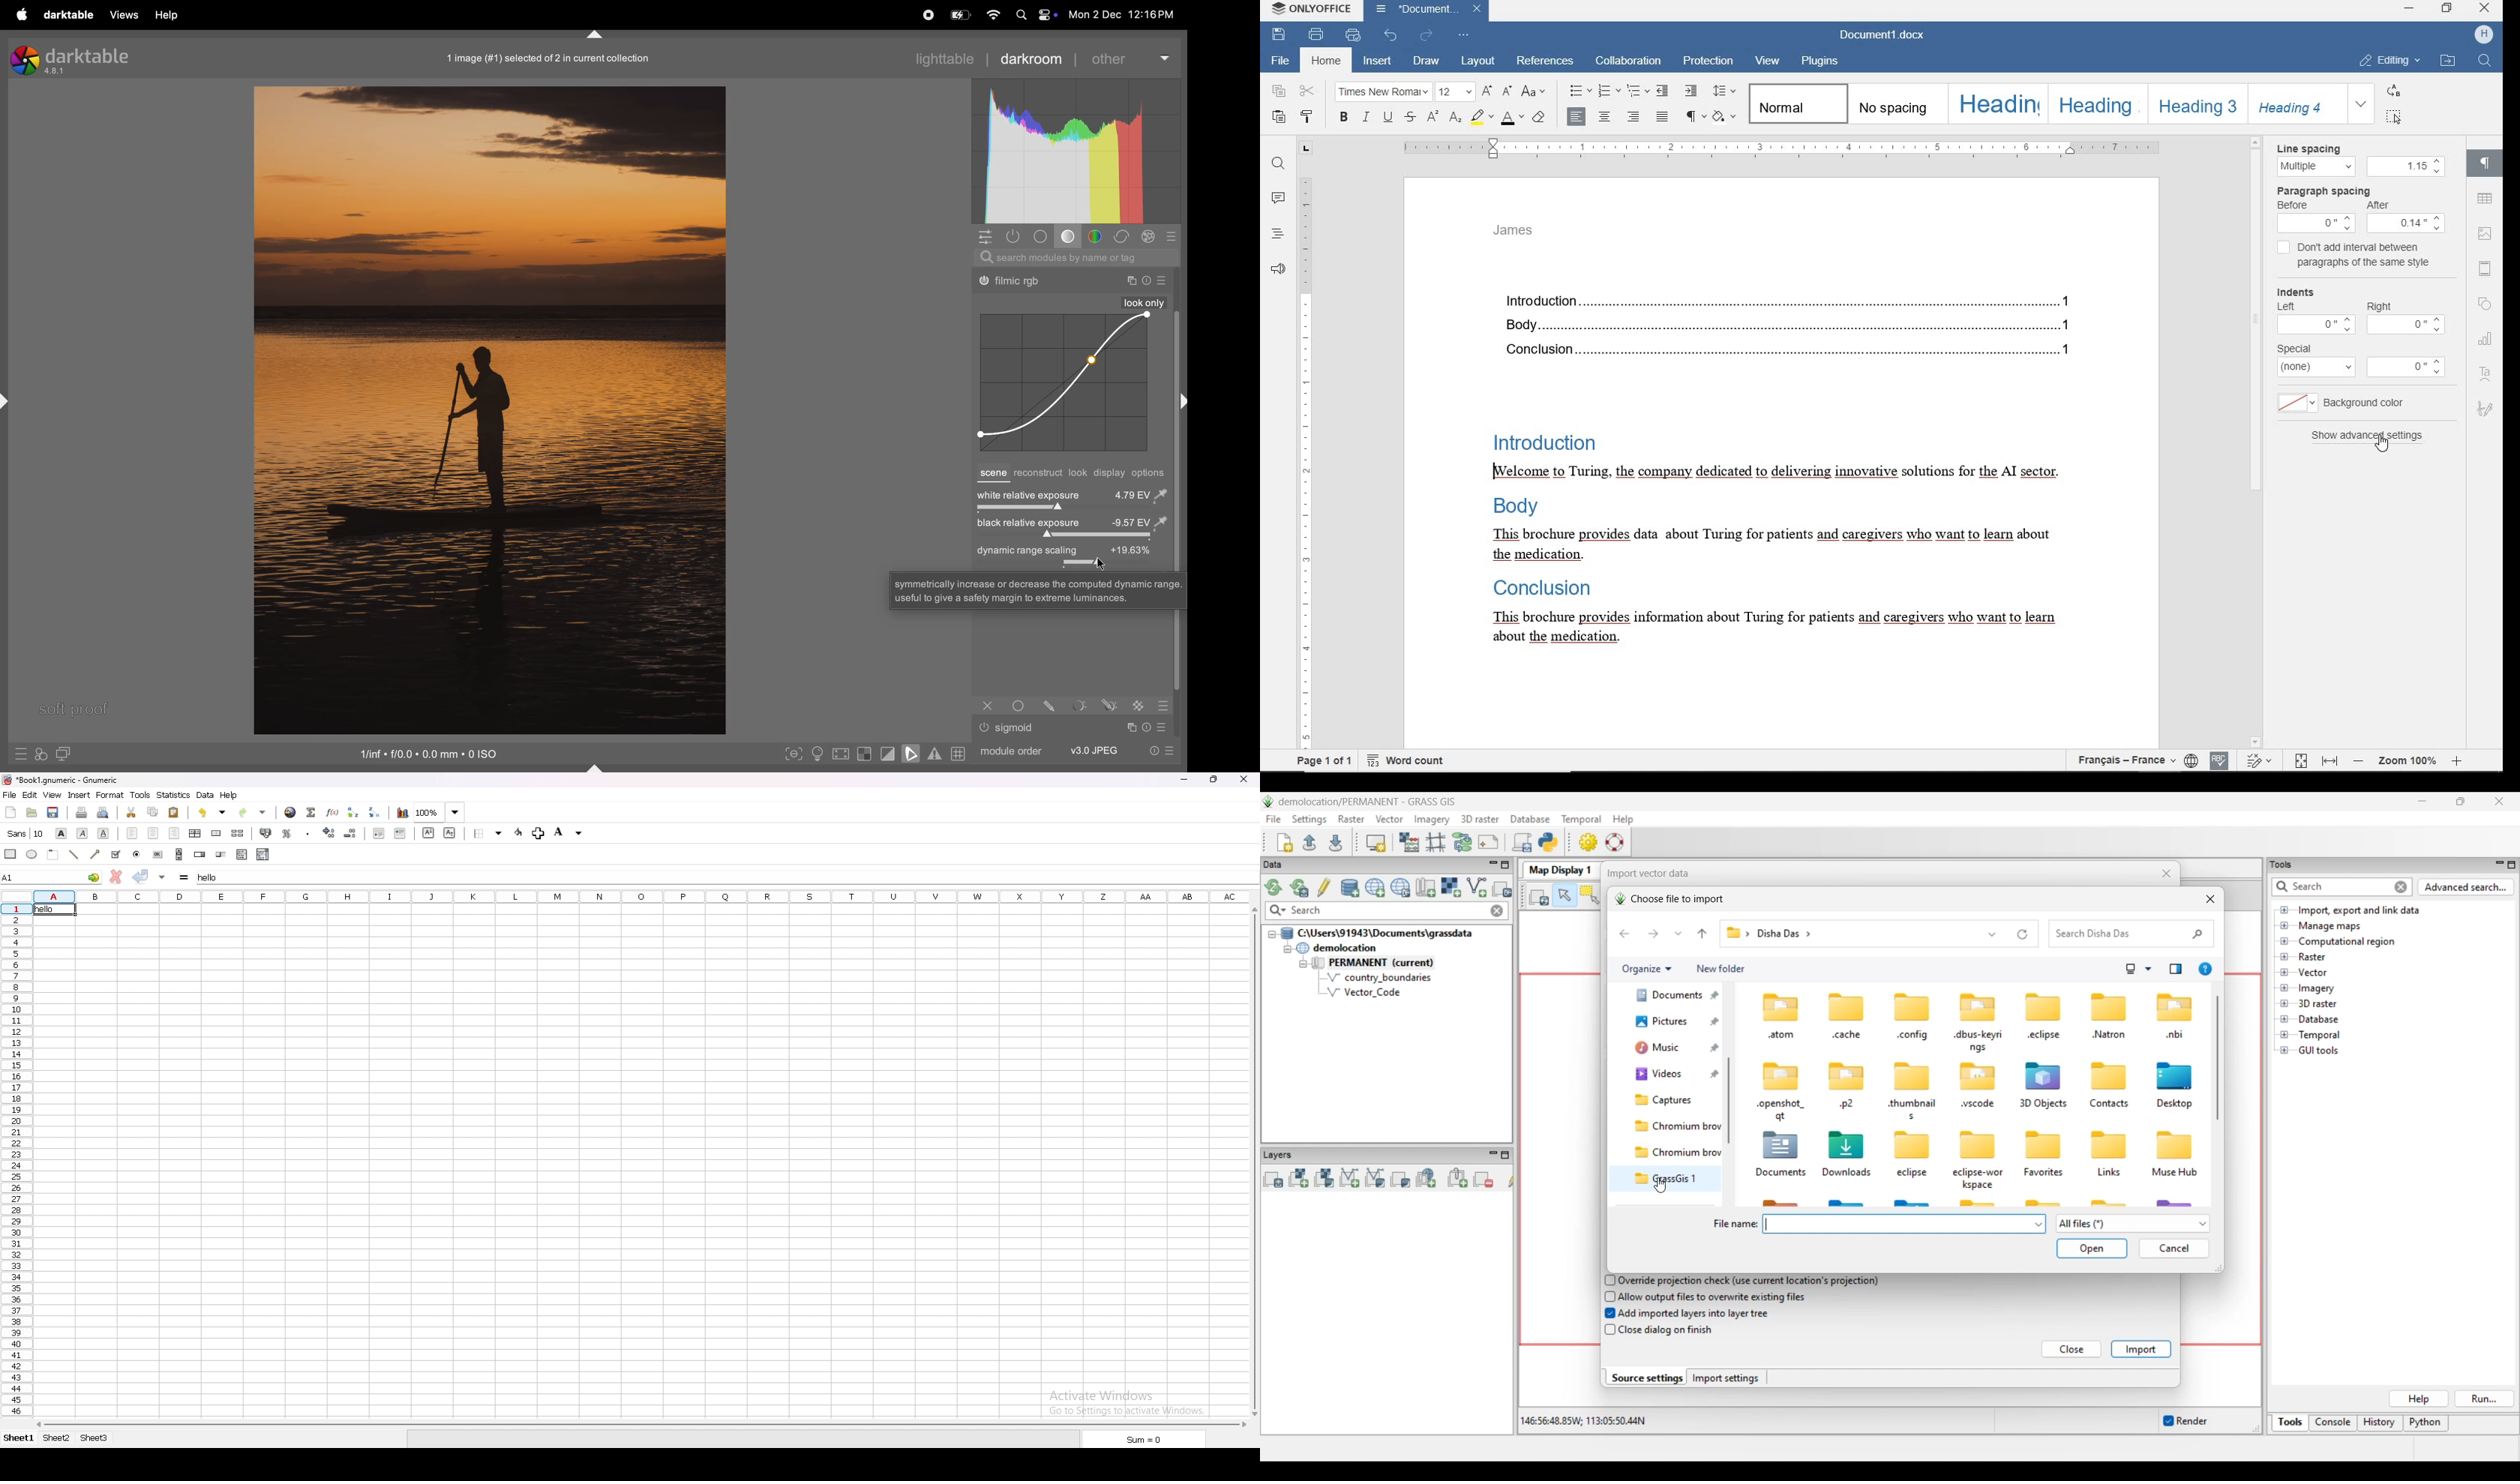  What do you see at coordinates (379, 833) in the screenshot?
I see `decrease indent` at bounding box center [379, 833].